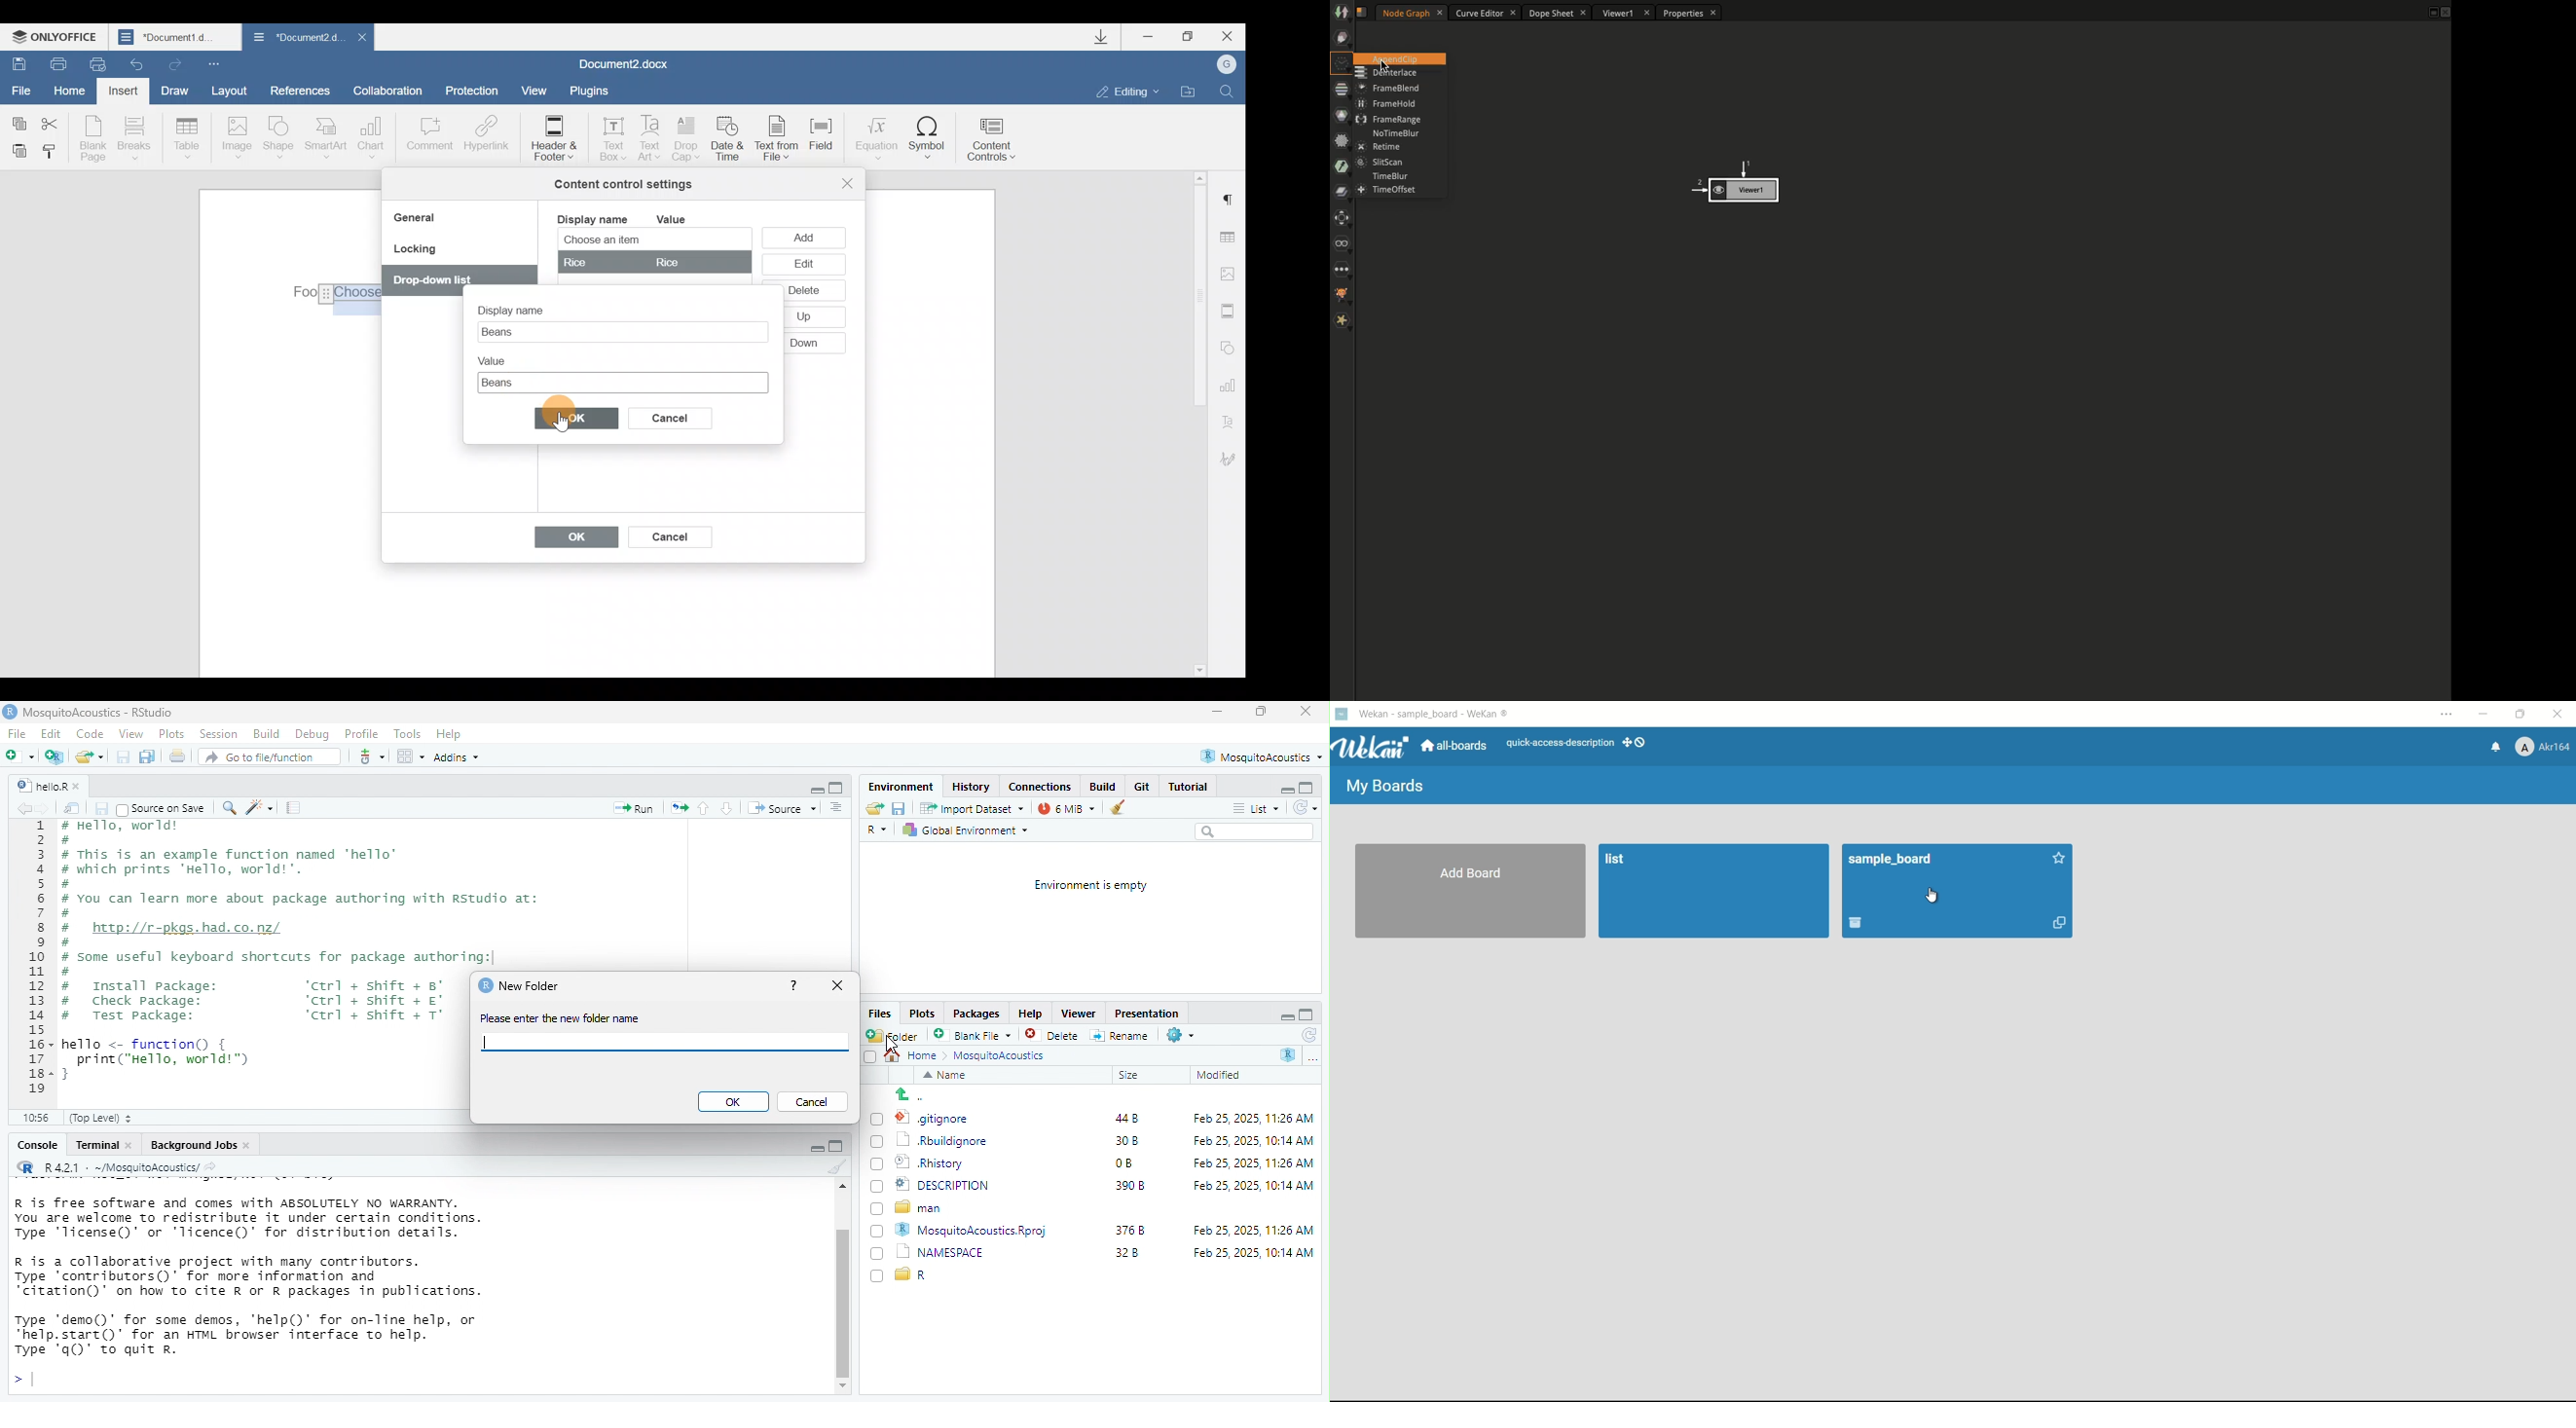 This screenshot has width=2576, height=1428. Describe the element at coordinates (1285, 1015) in the screenshot. I see `hide r script` at that location.